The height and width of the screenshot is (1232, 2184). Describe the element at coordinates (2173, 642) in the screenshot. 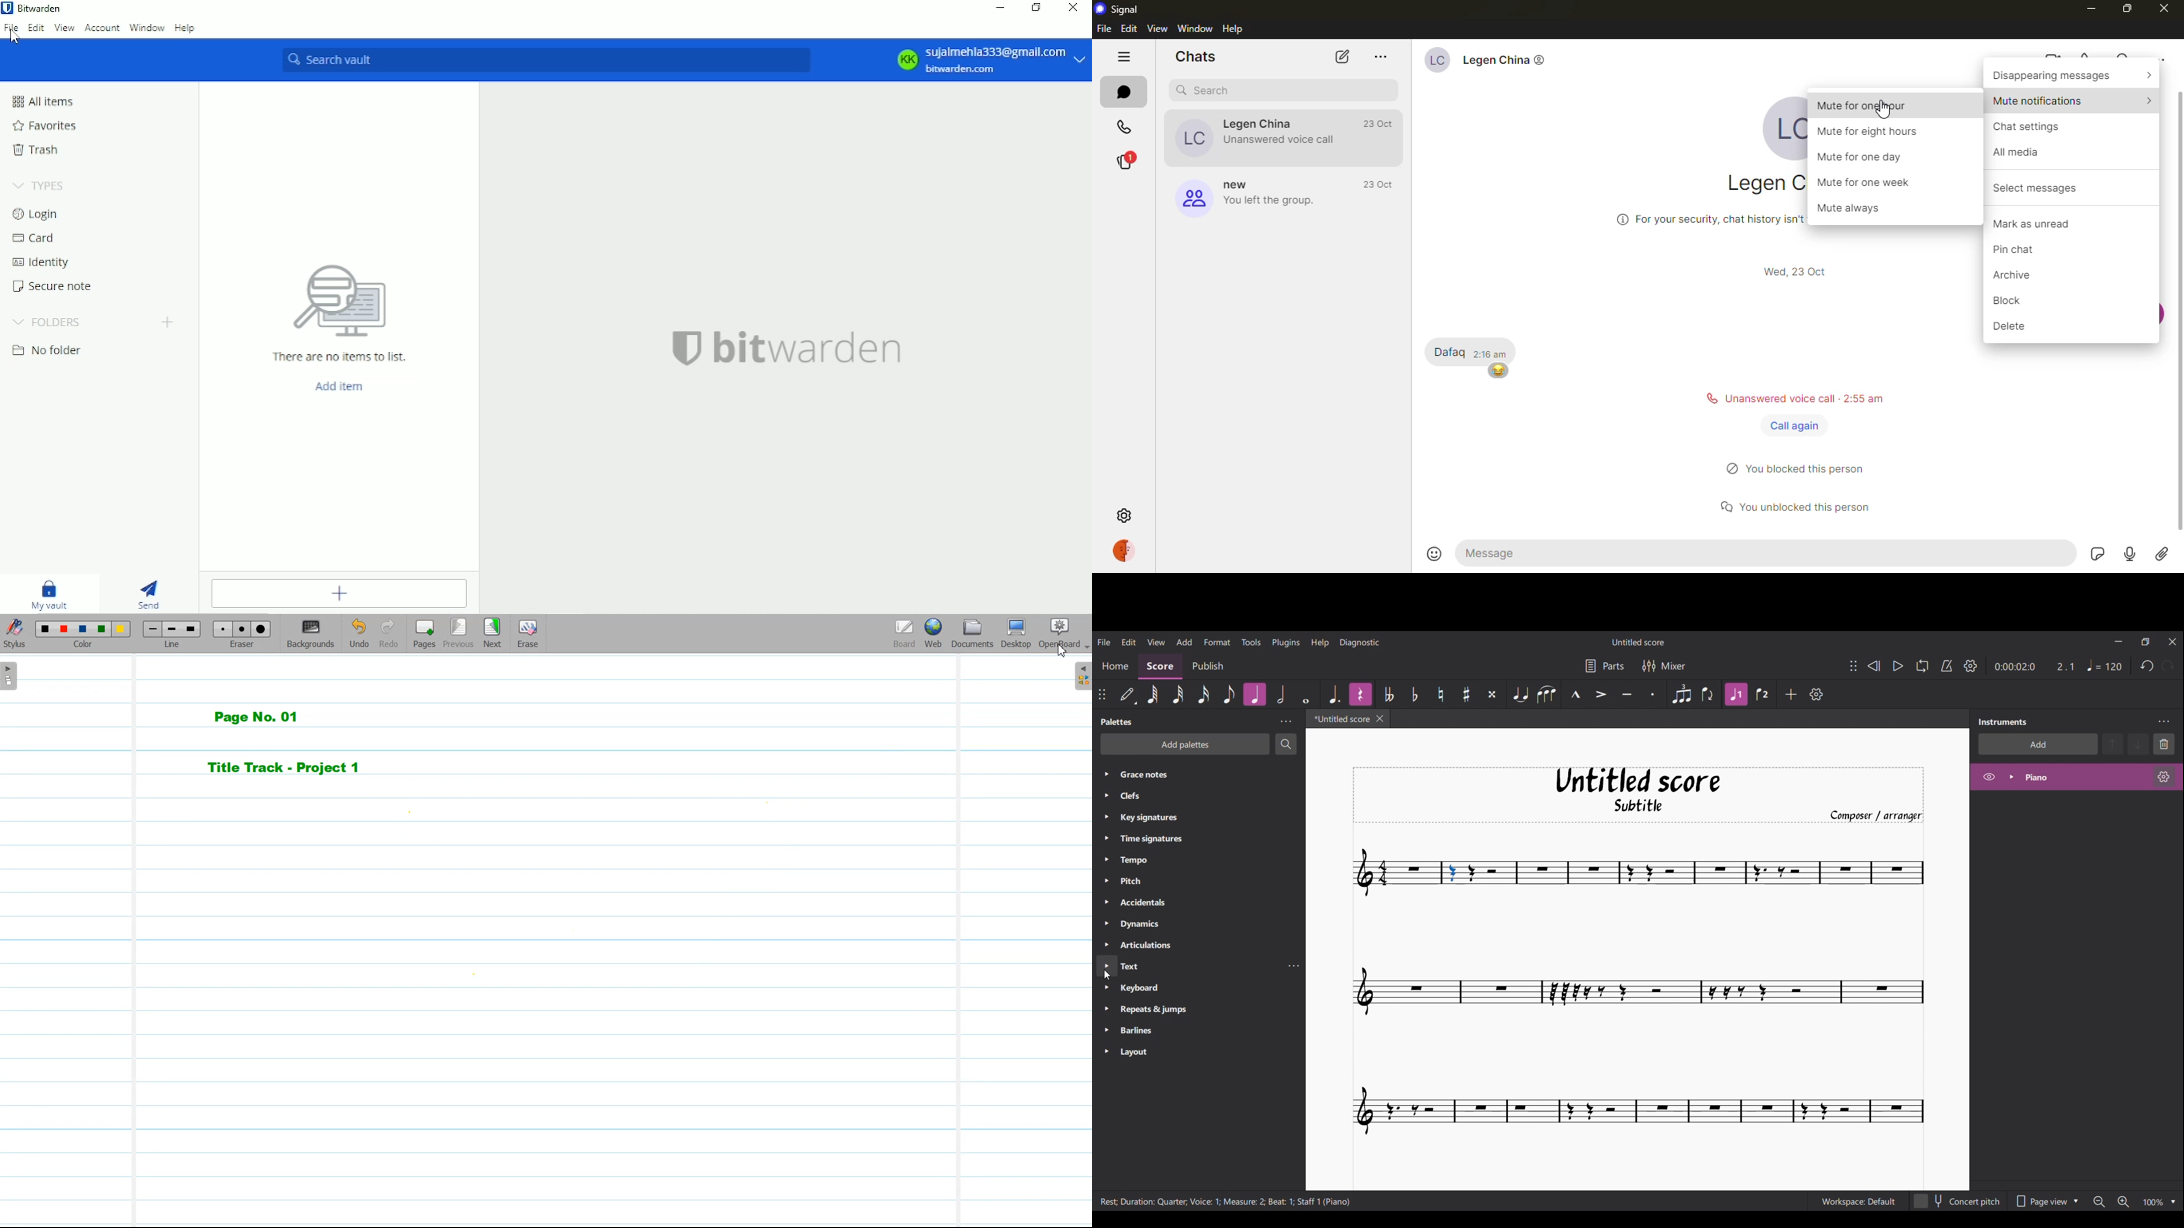

I see `Close interface` at that location.